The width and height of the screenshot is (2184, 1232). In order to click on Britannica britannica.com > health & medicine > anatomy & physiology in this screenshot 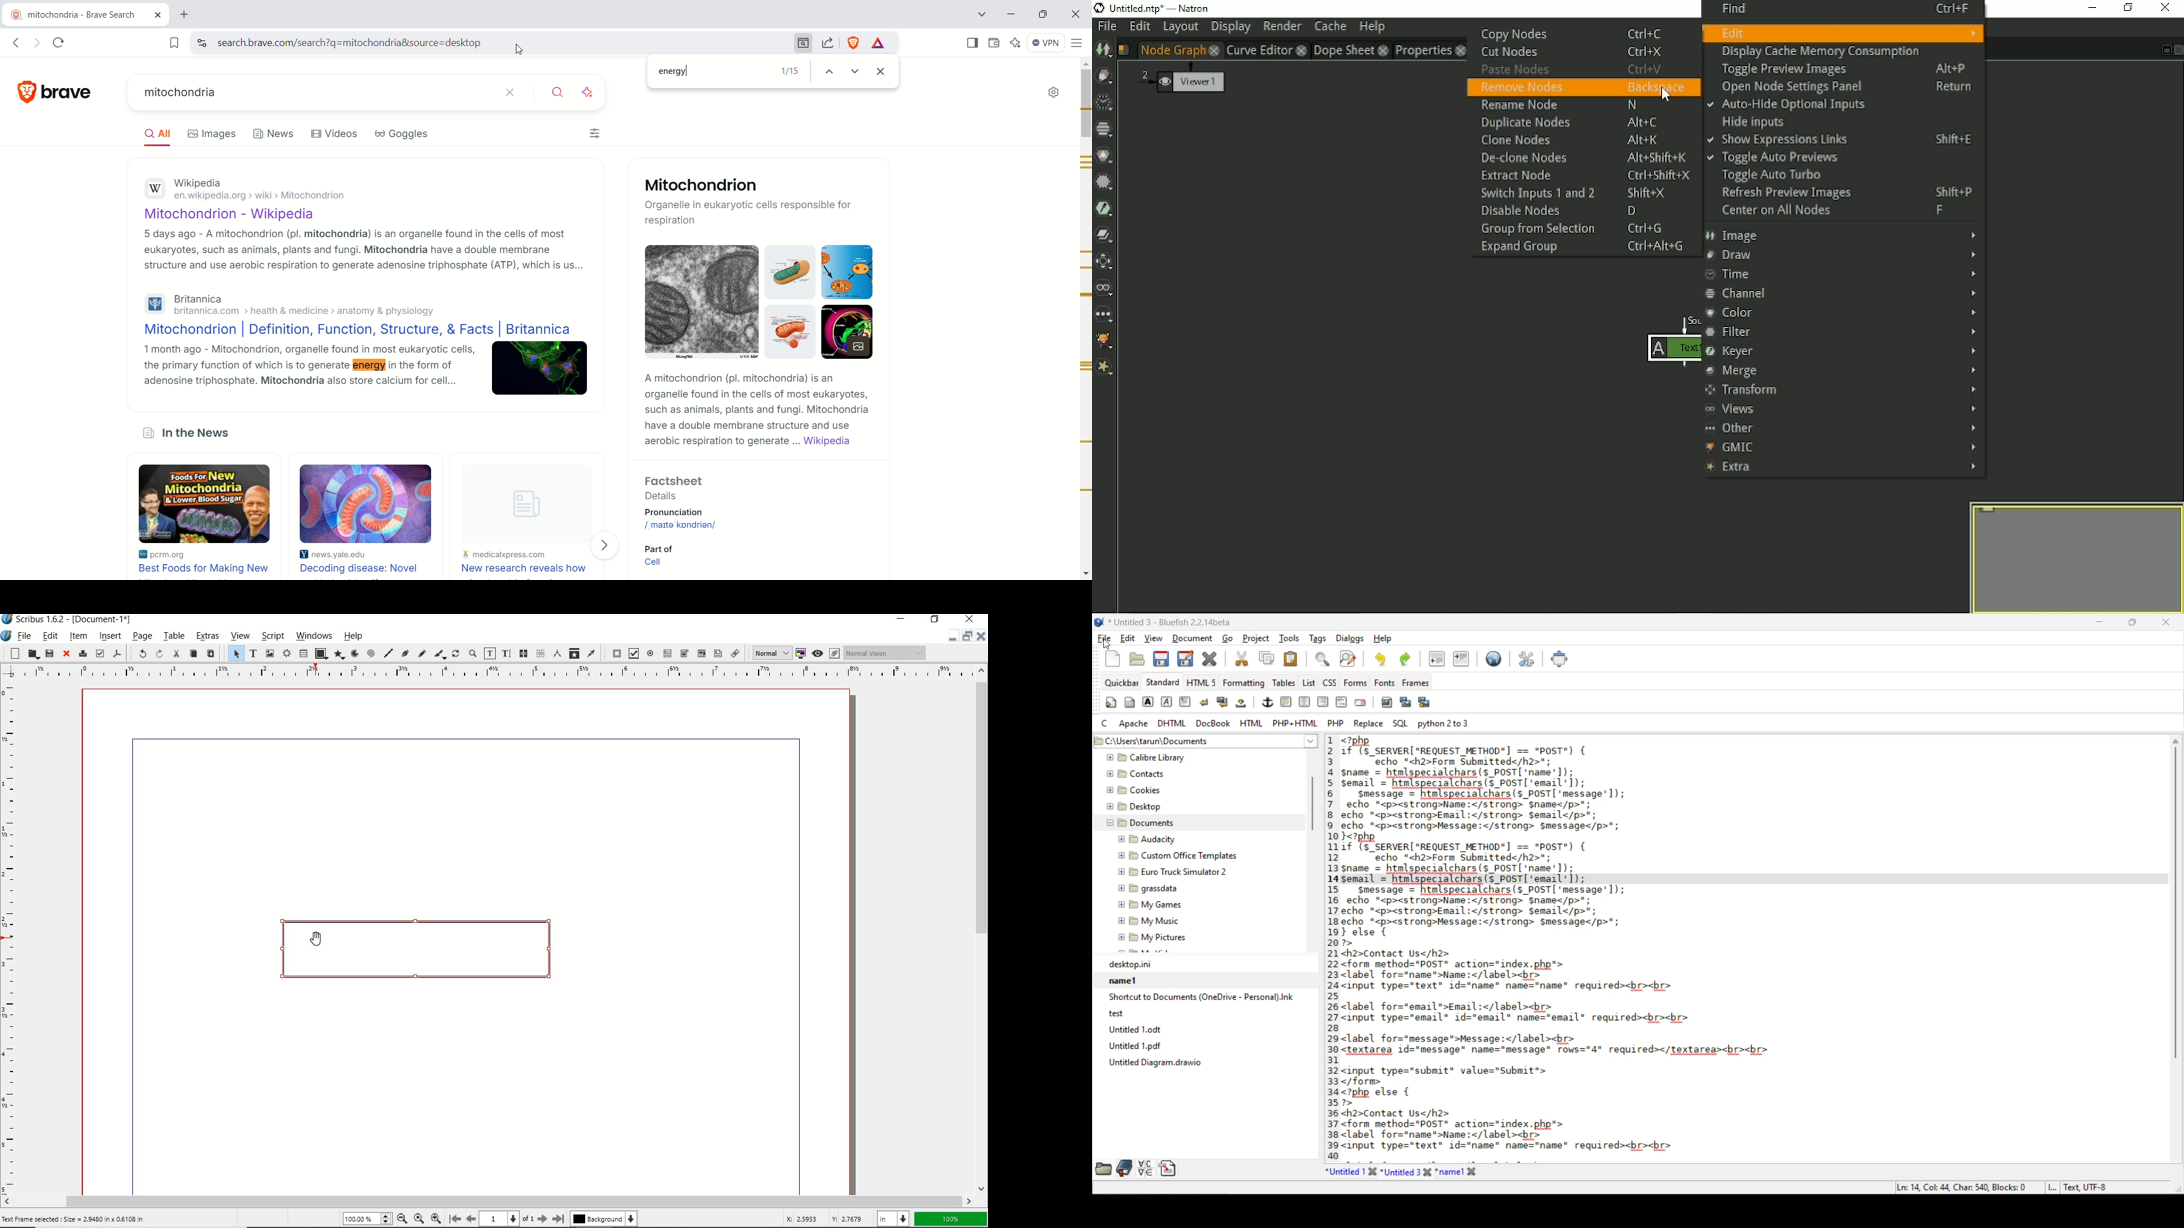, I will do `click(298, 305)`.